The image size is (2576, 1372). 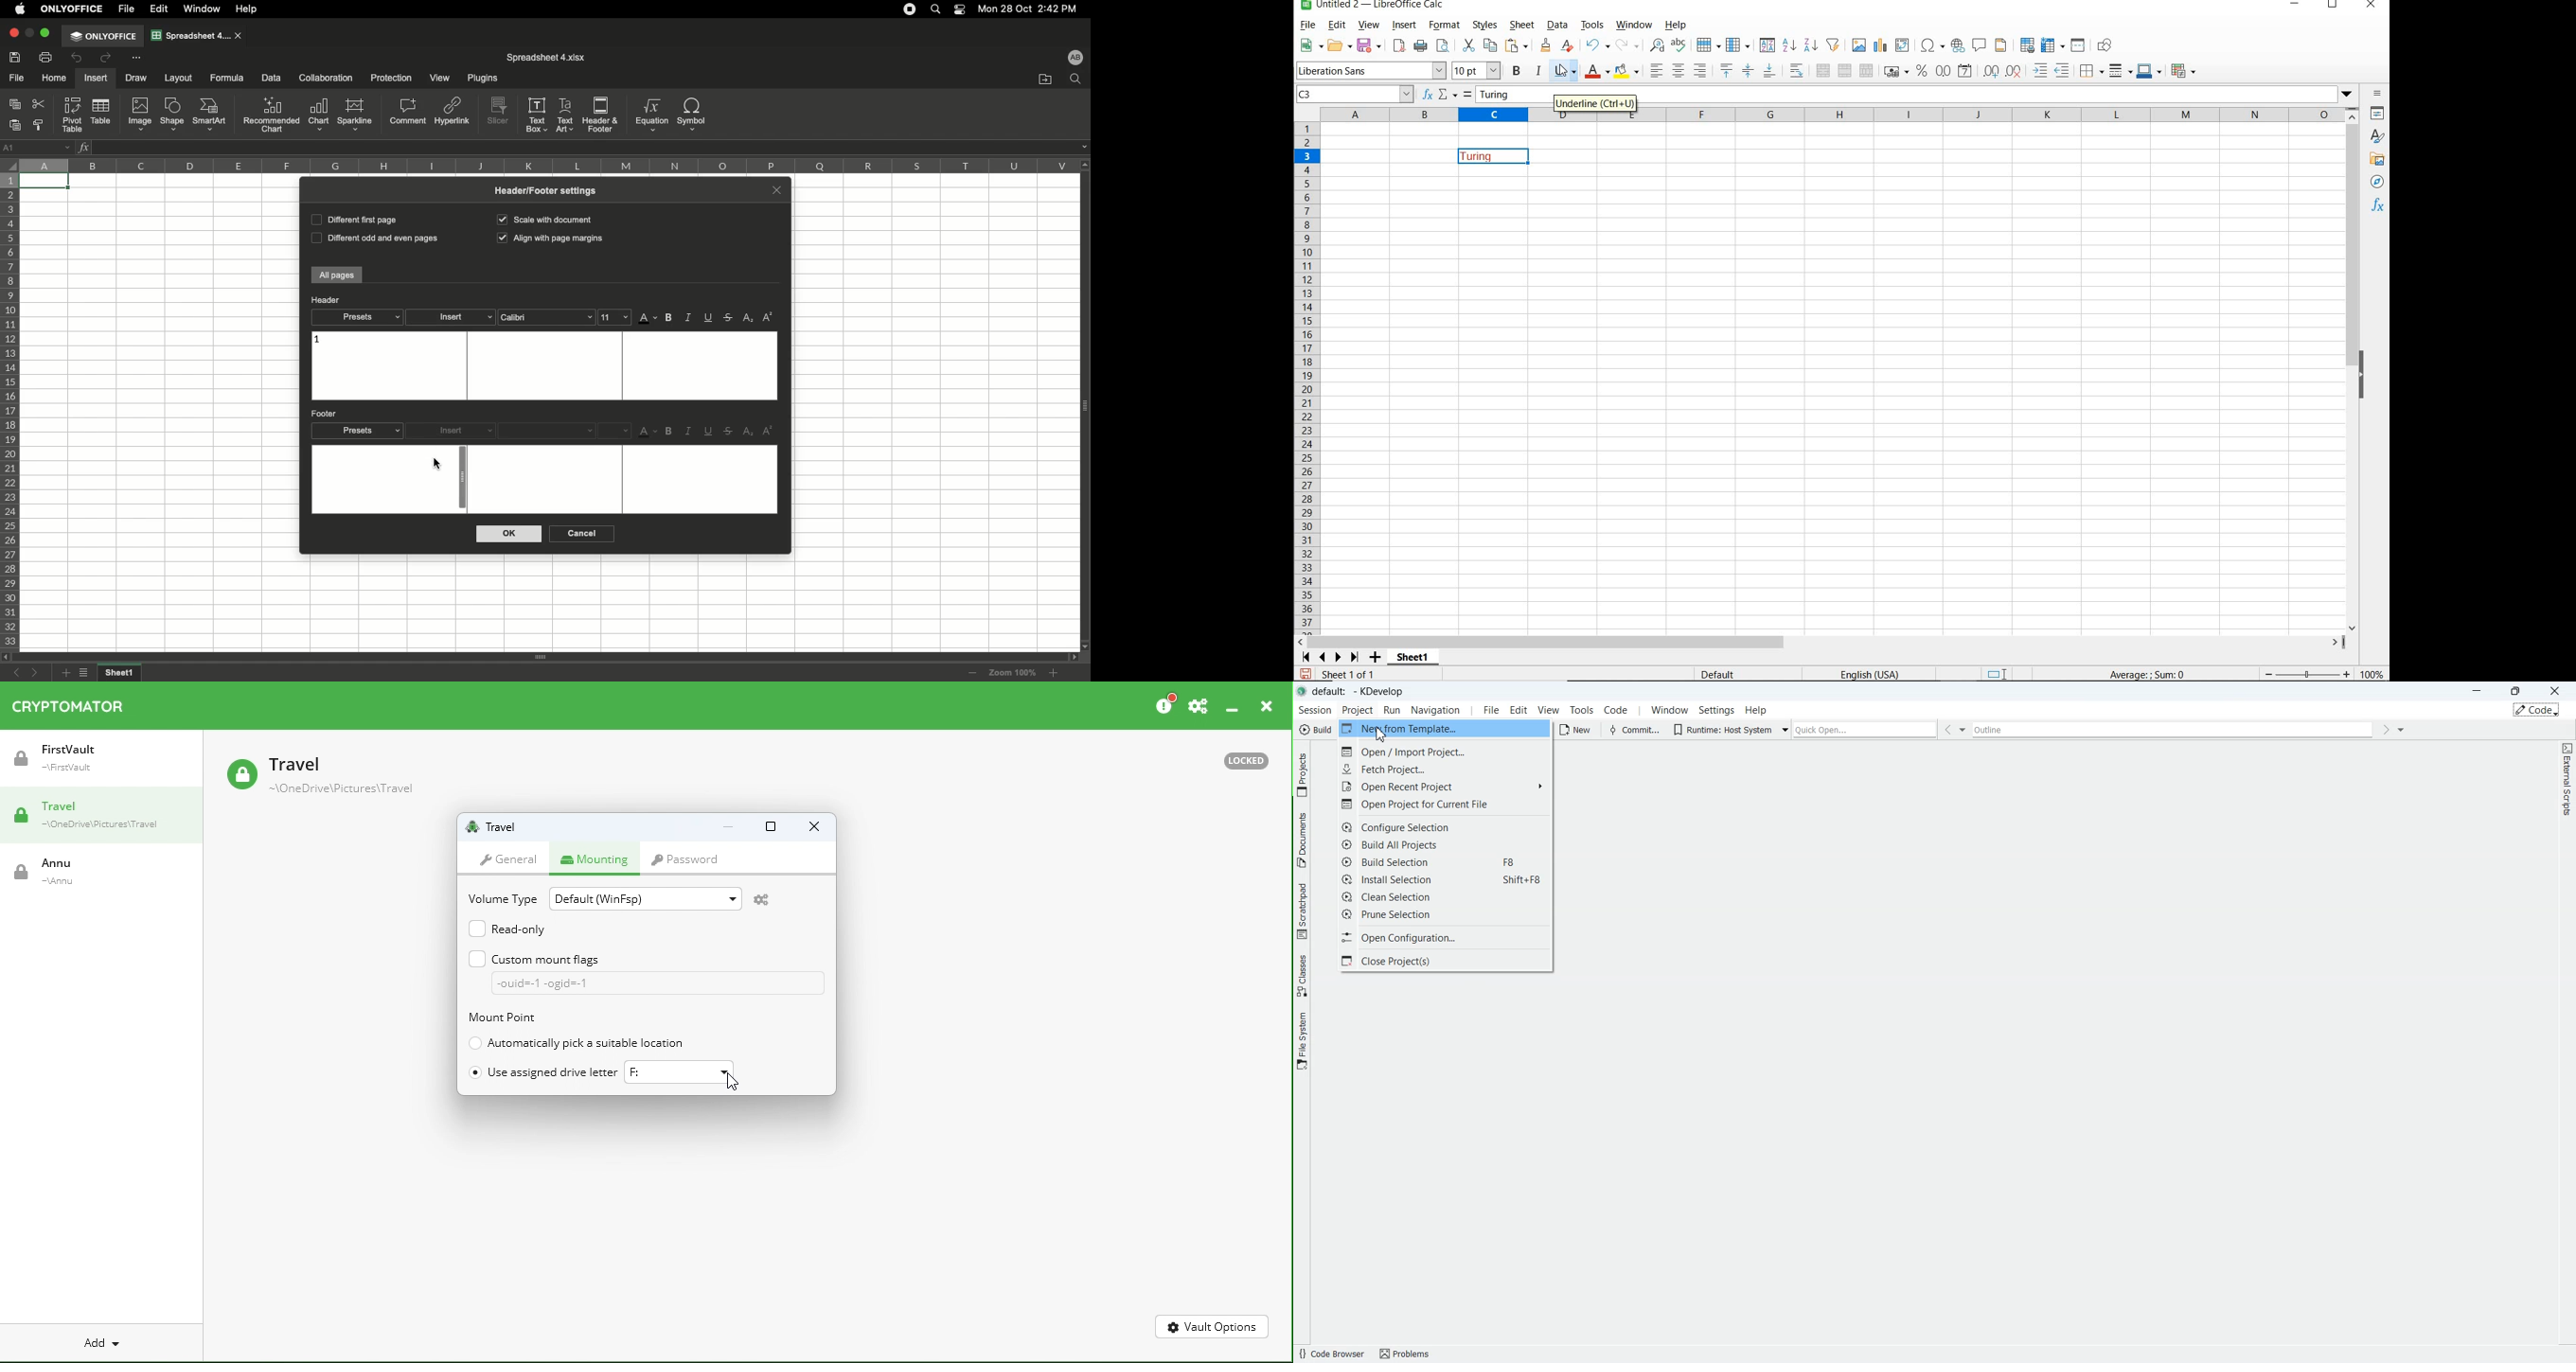 I want to click on Text box, so click(x=537, y=114).